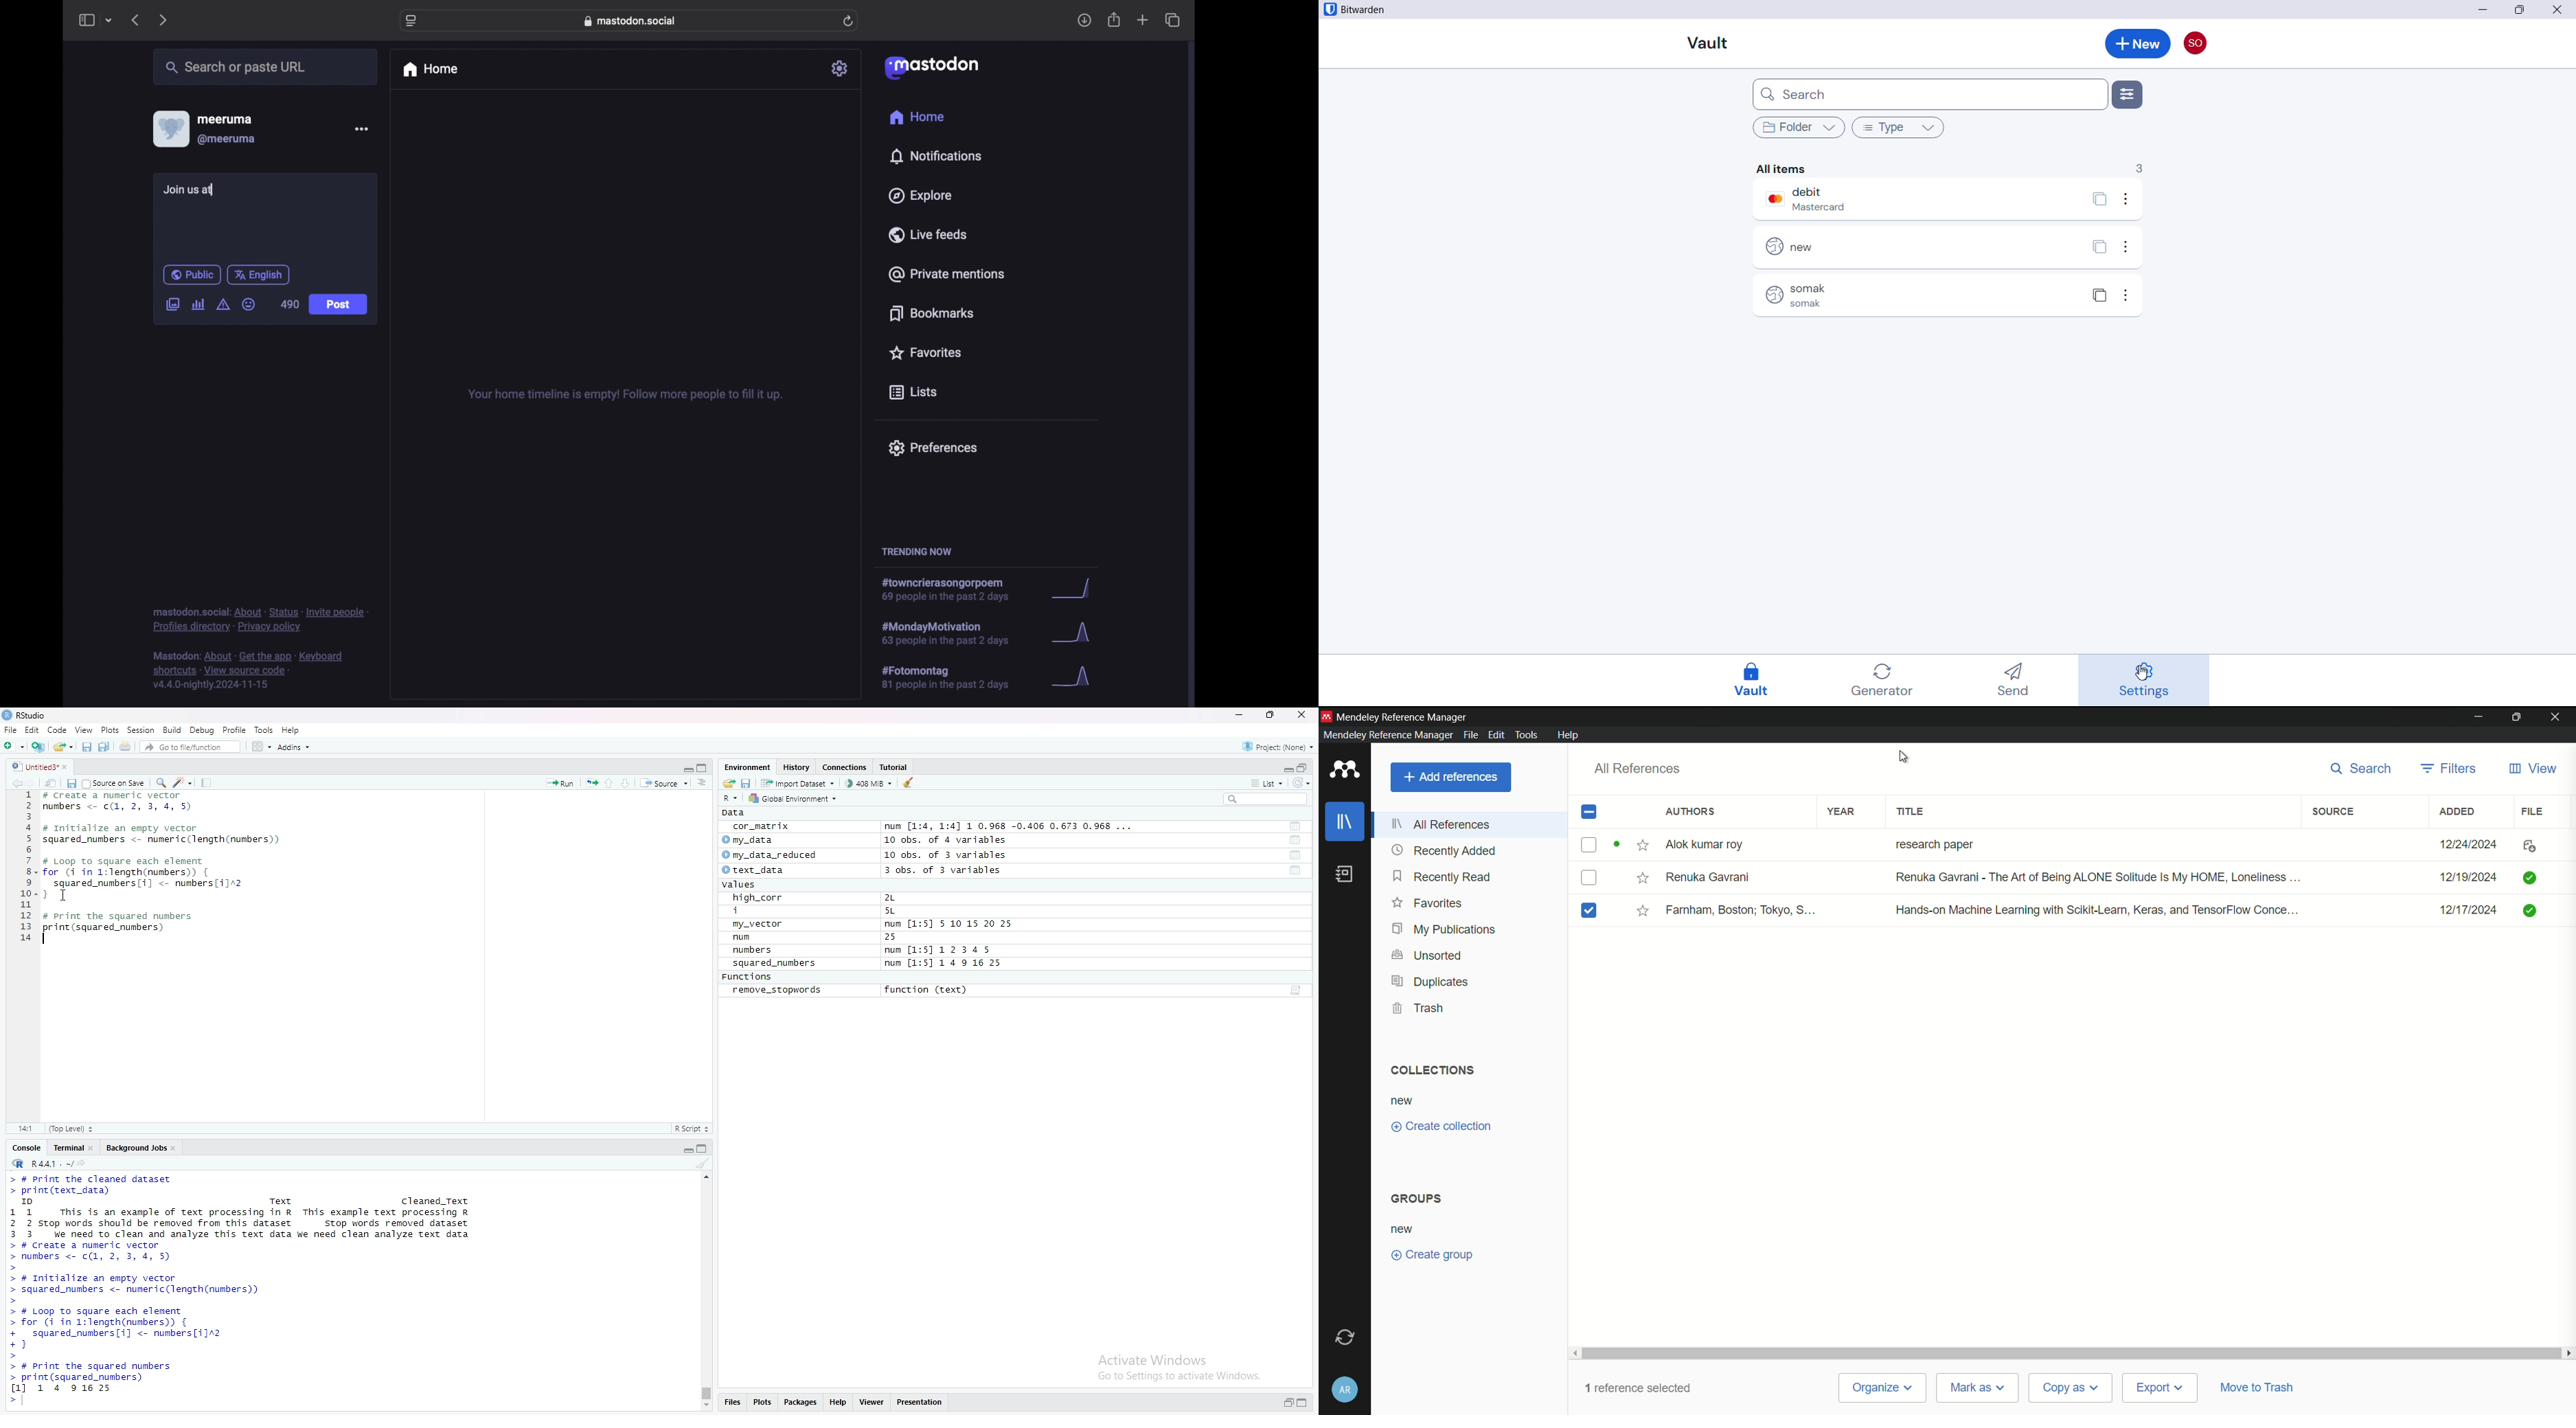 The image size is (2576, 1428). I want to click on show in new window, so click(51, 782).